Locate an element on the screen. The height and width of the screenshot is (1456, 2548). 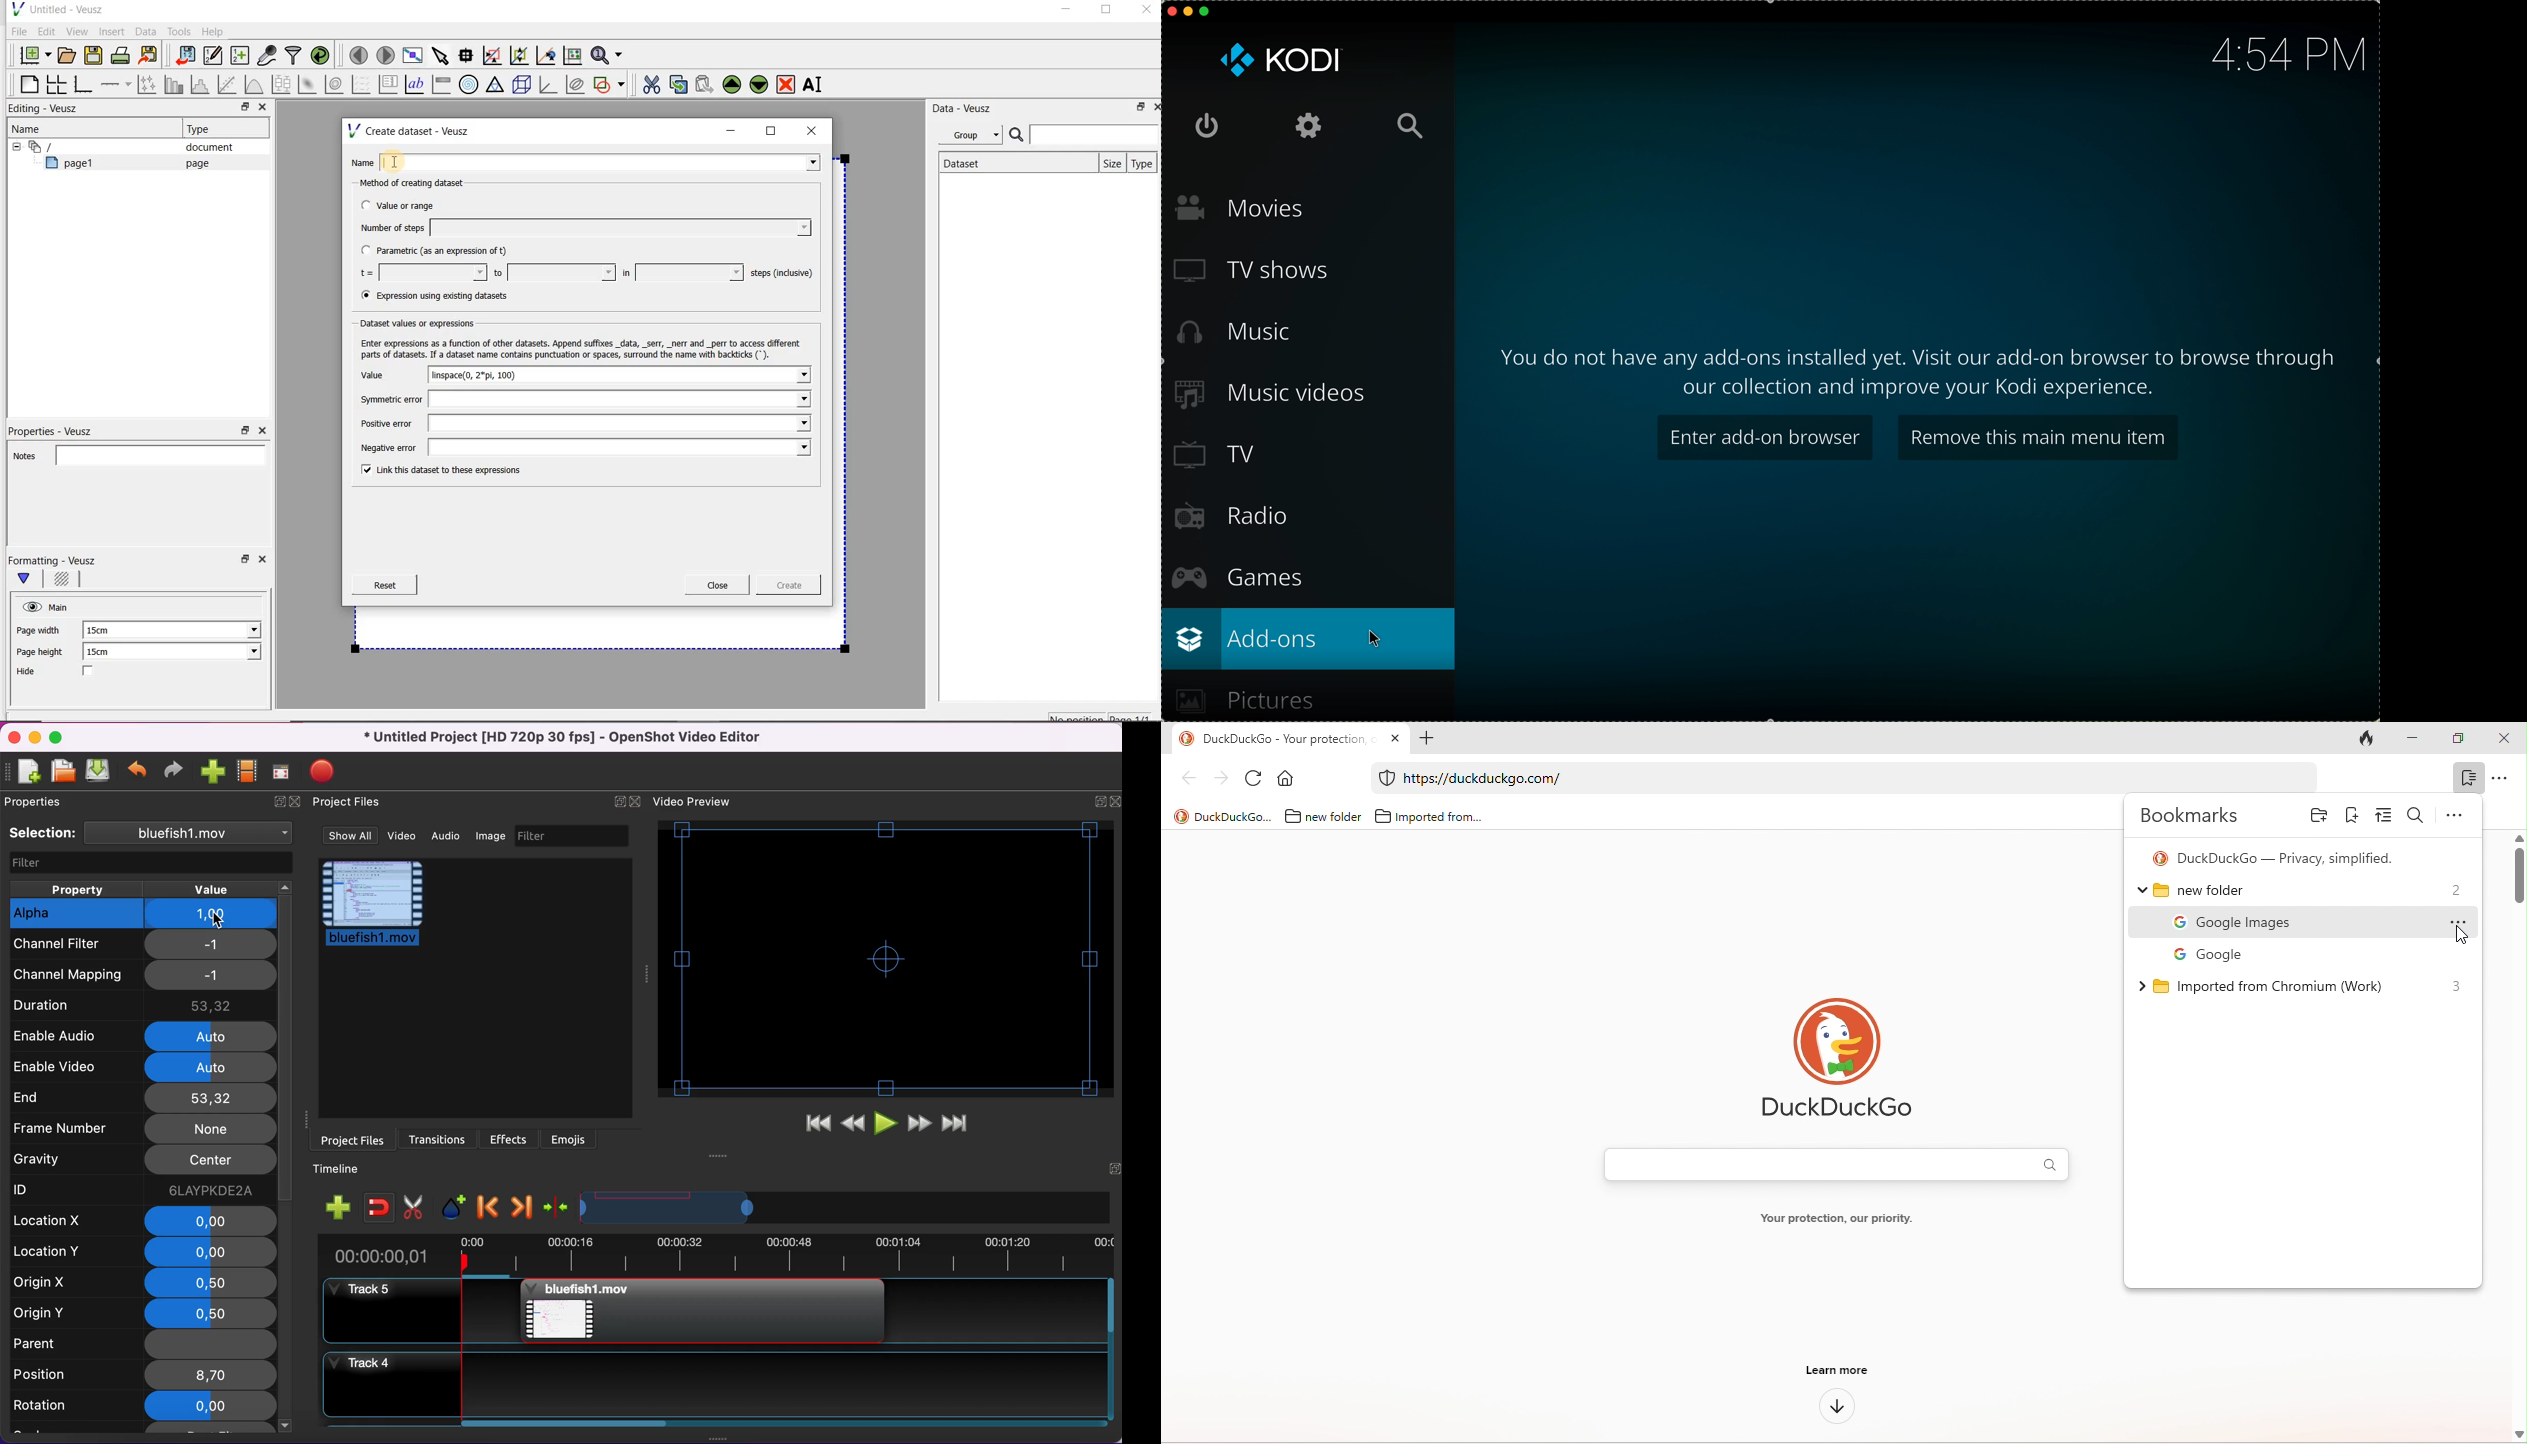
Type is located at coordinates (204, 129).